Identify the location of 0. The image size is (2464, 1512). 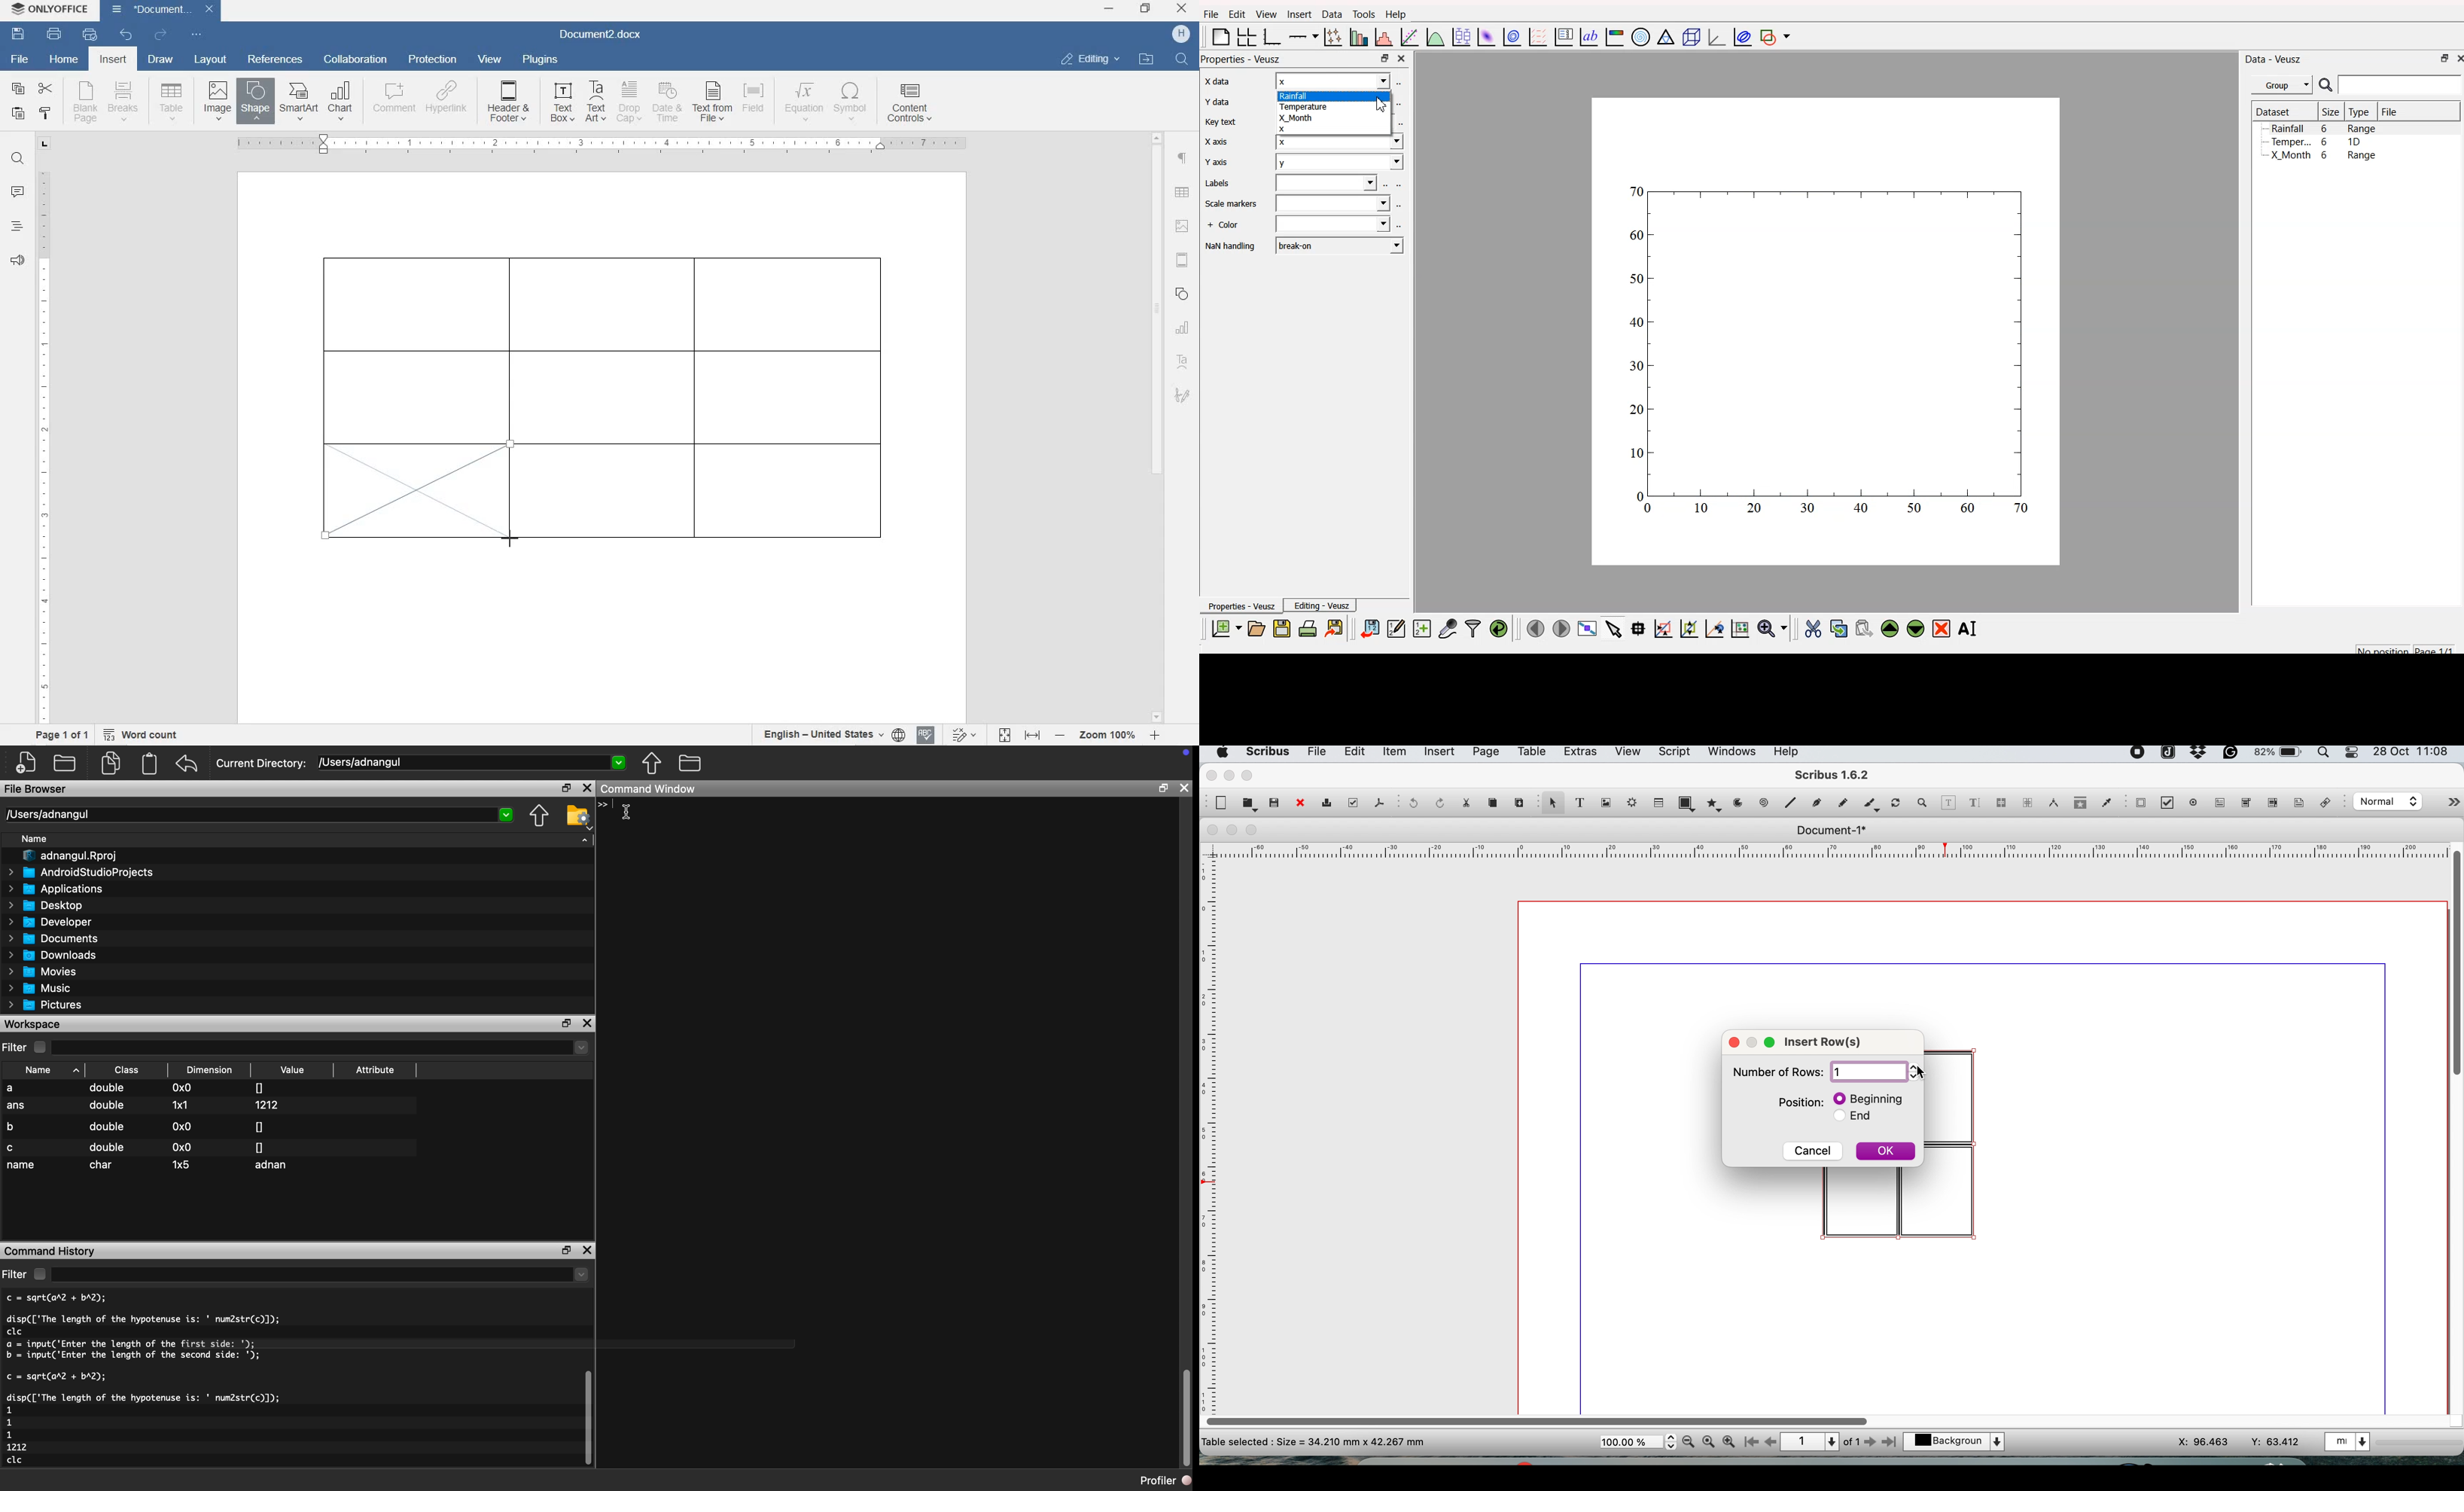
(260, 1087).